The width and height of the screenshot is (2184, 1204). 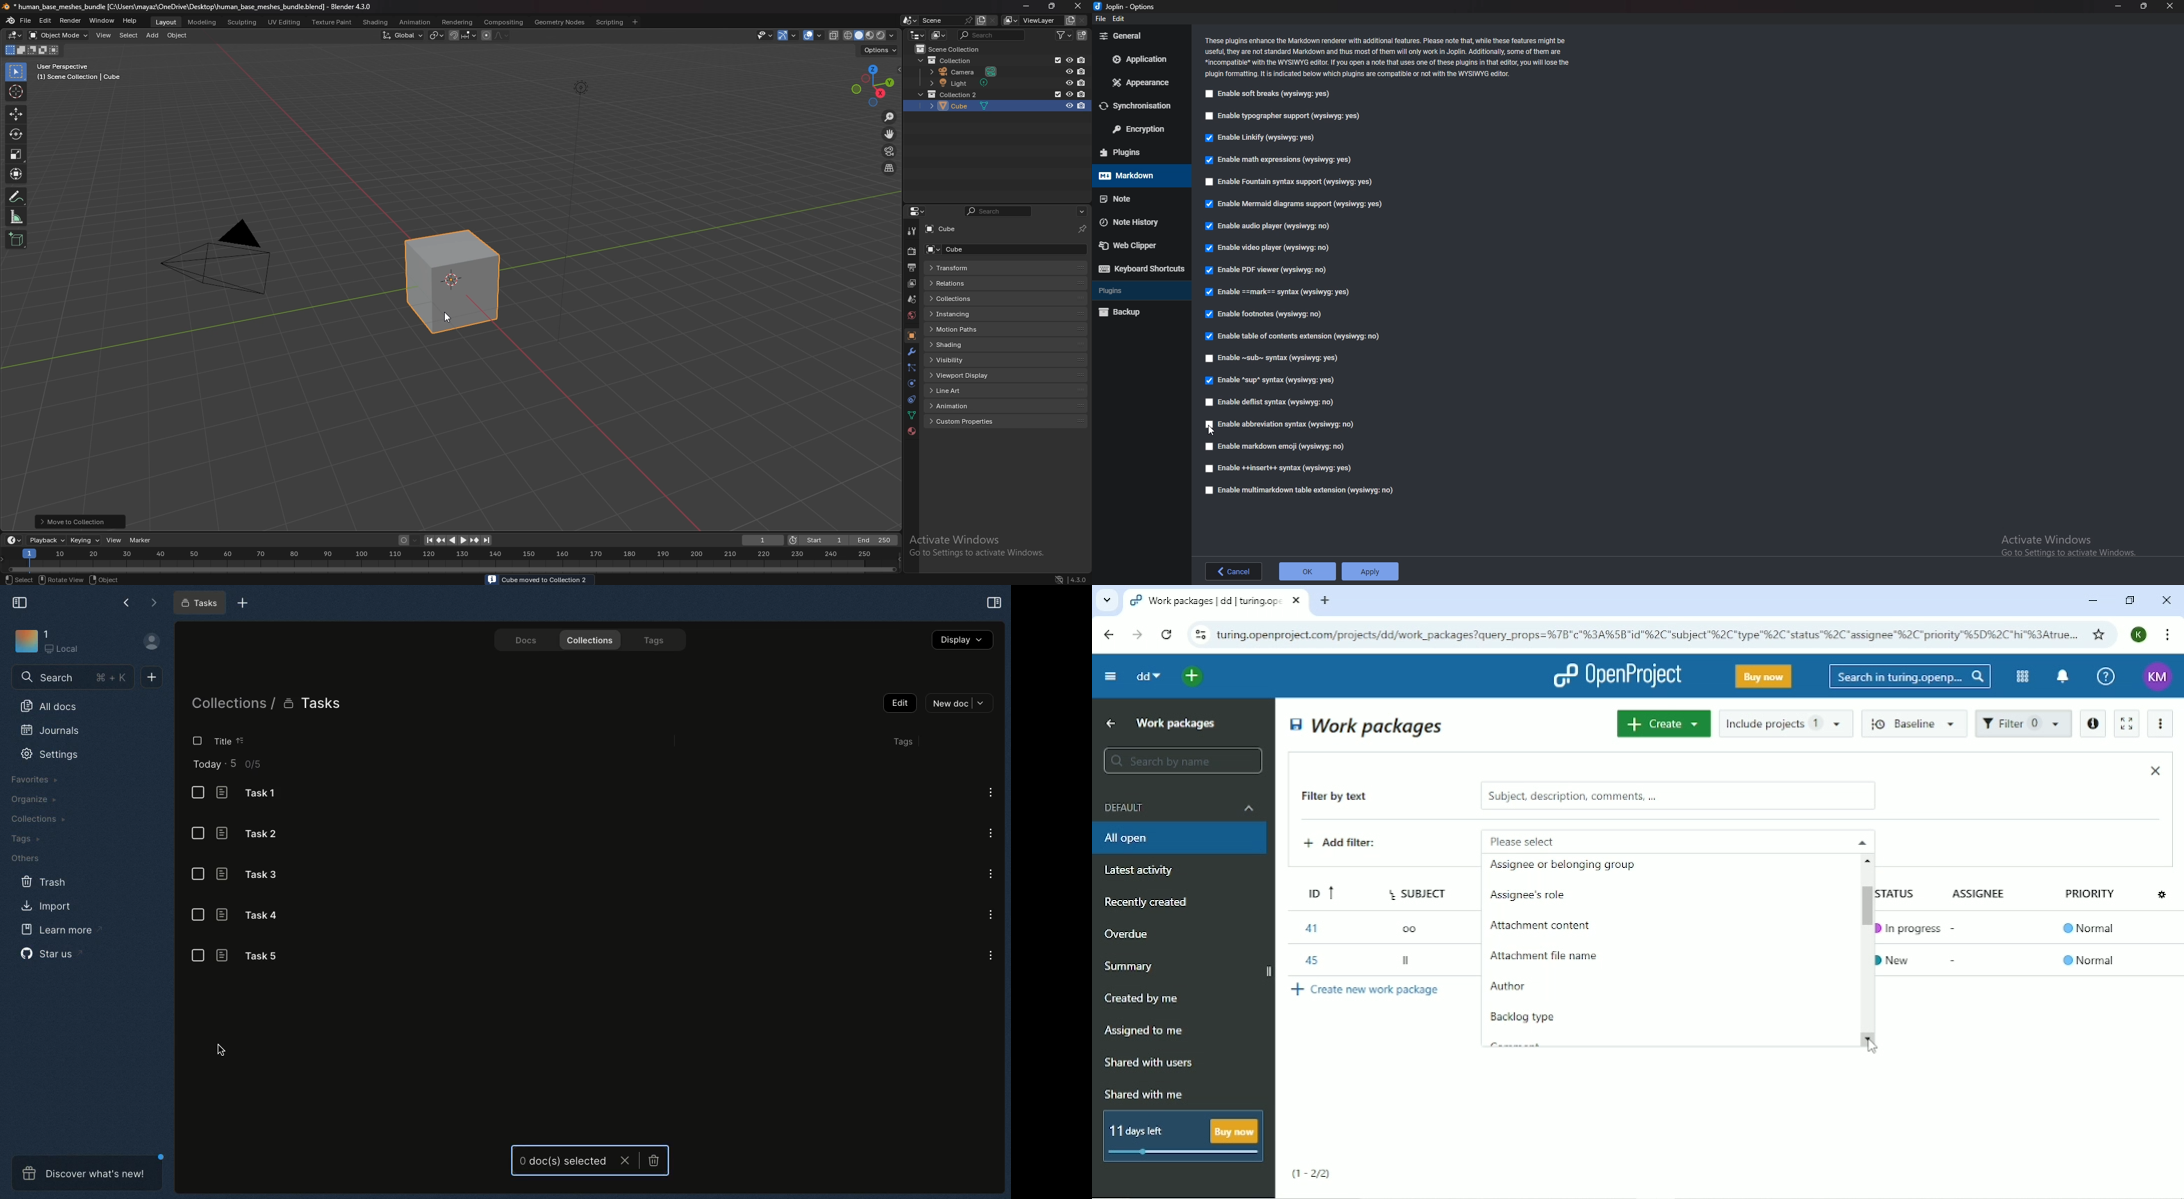 I want to click on view layer, so click(x=911, y=284).